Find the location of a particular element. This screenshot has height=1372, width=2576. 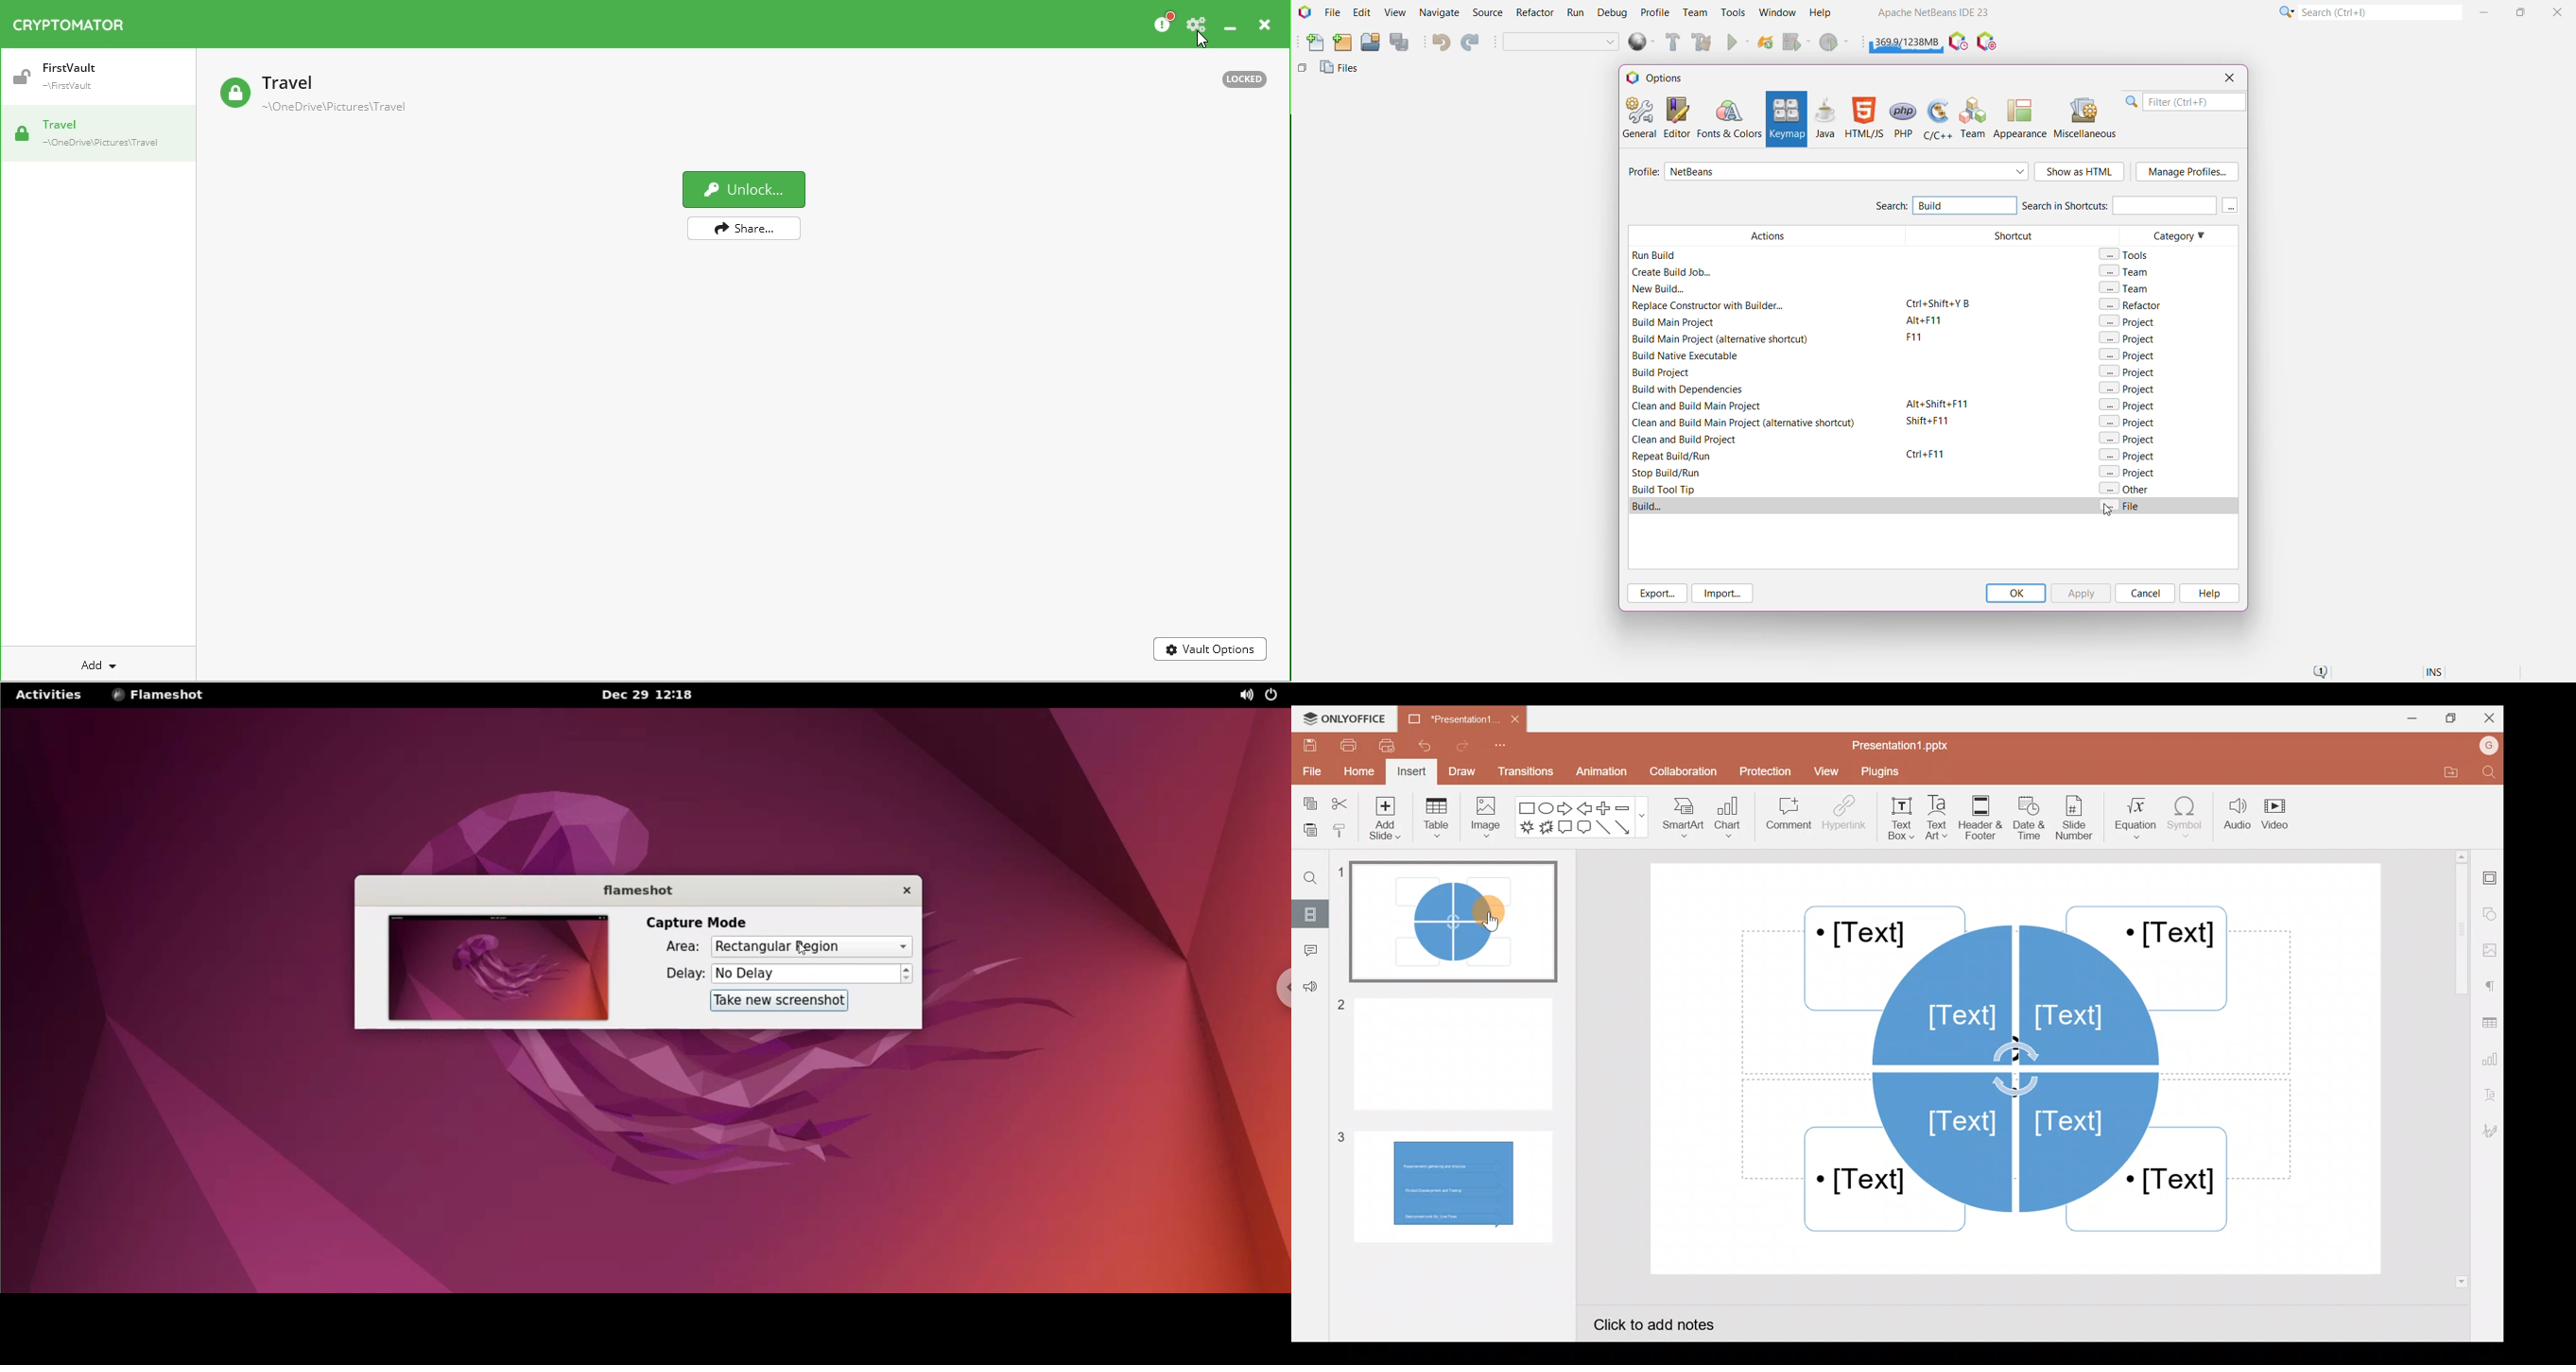

Presentation1. is located at coordinates (1447, 720).